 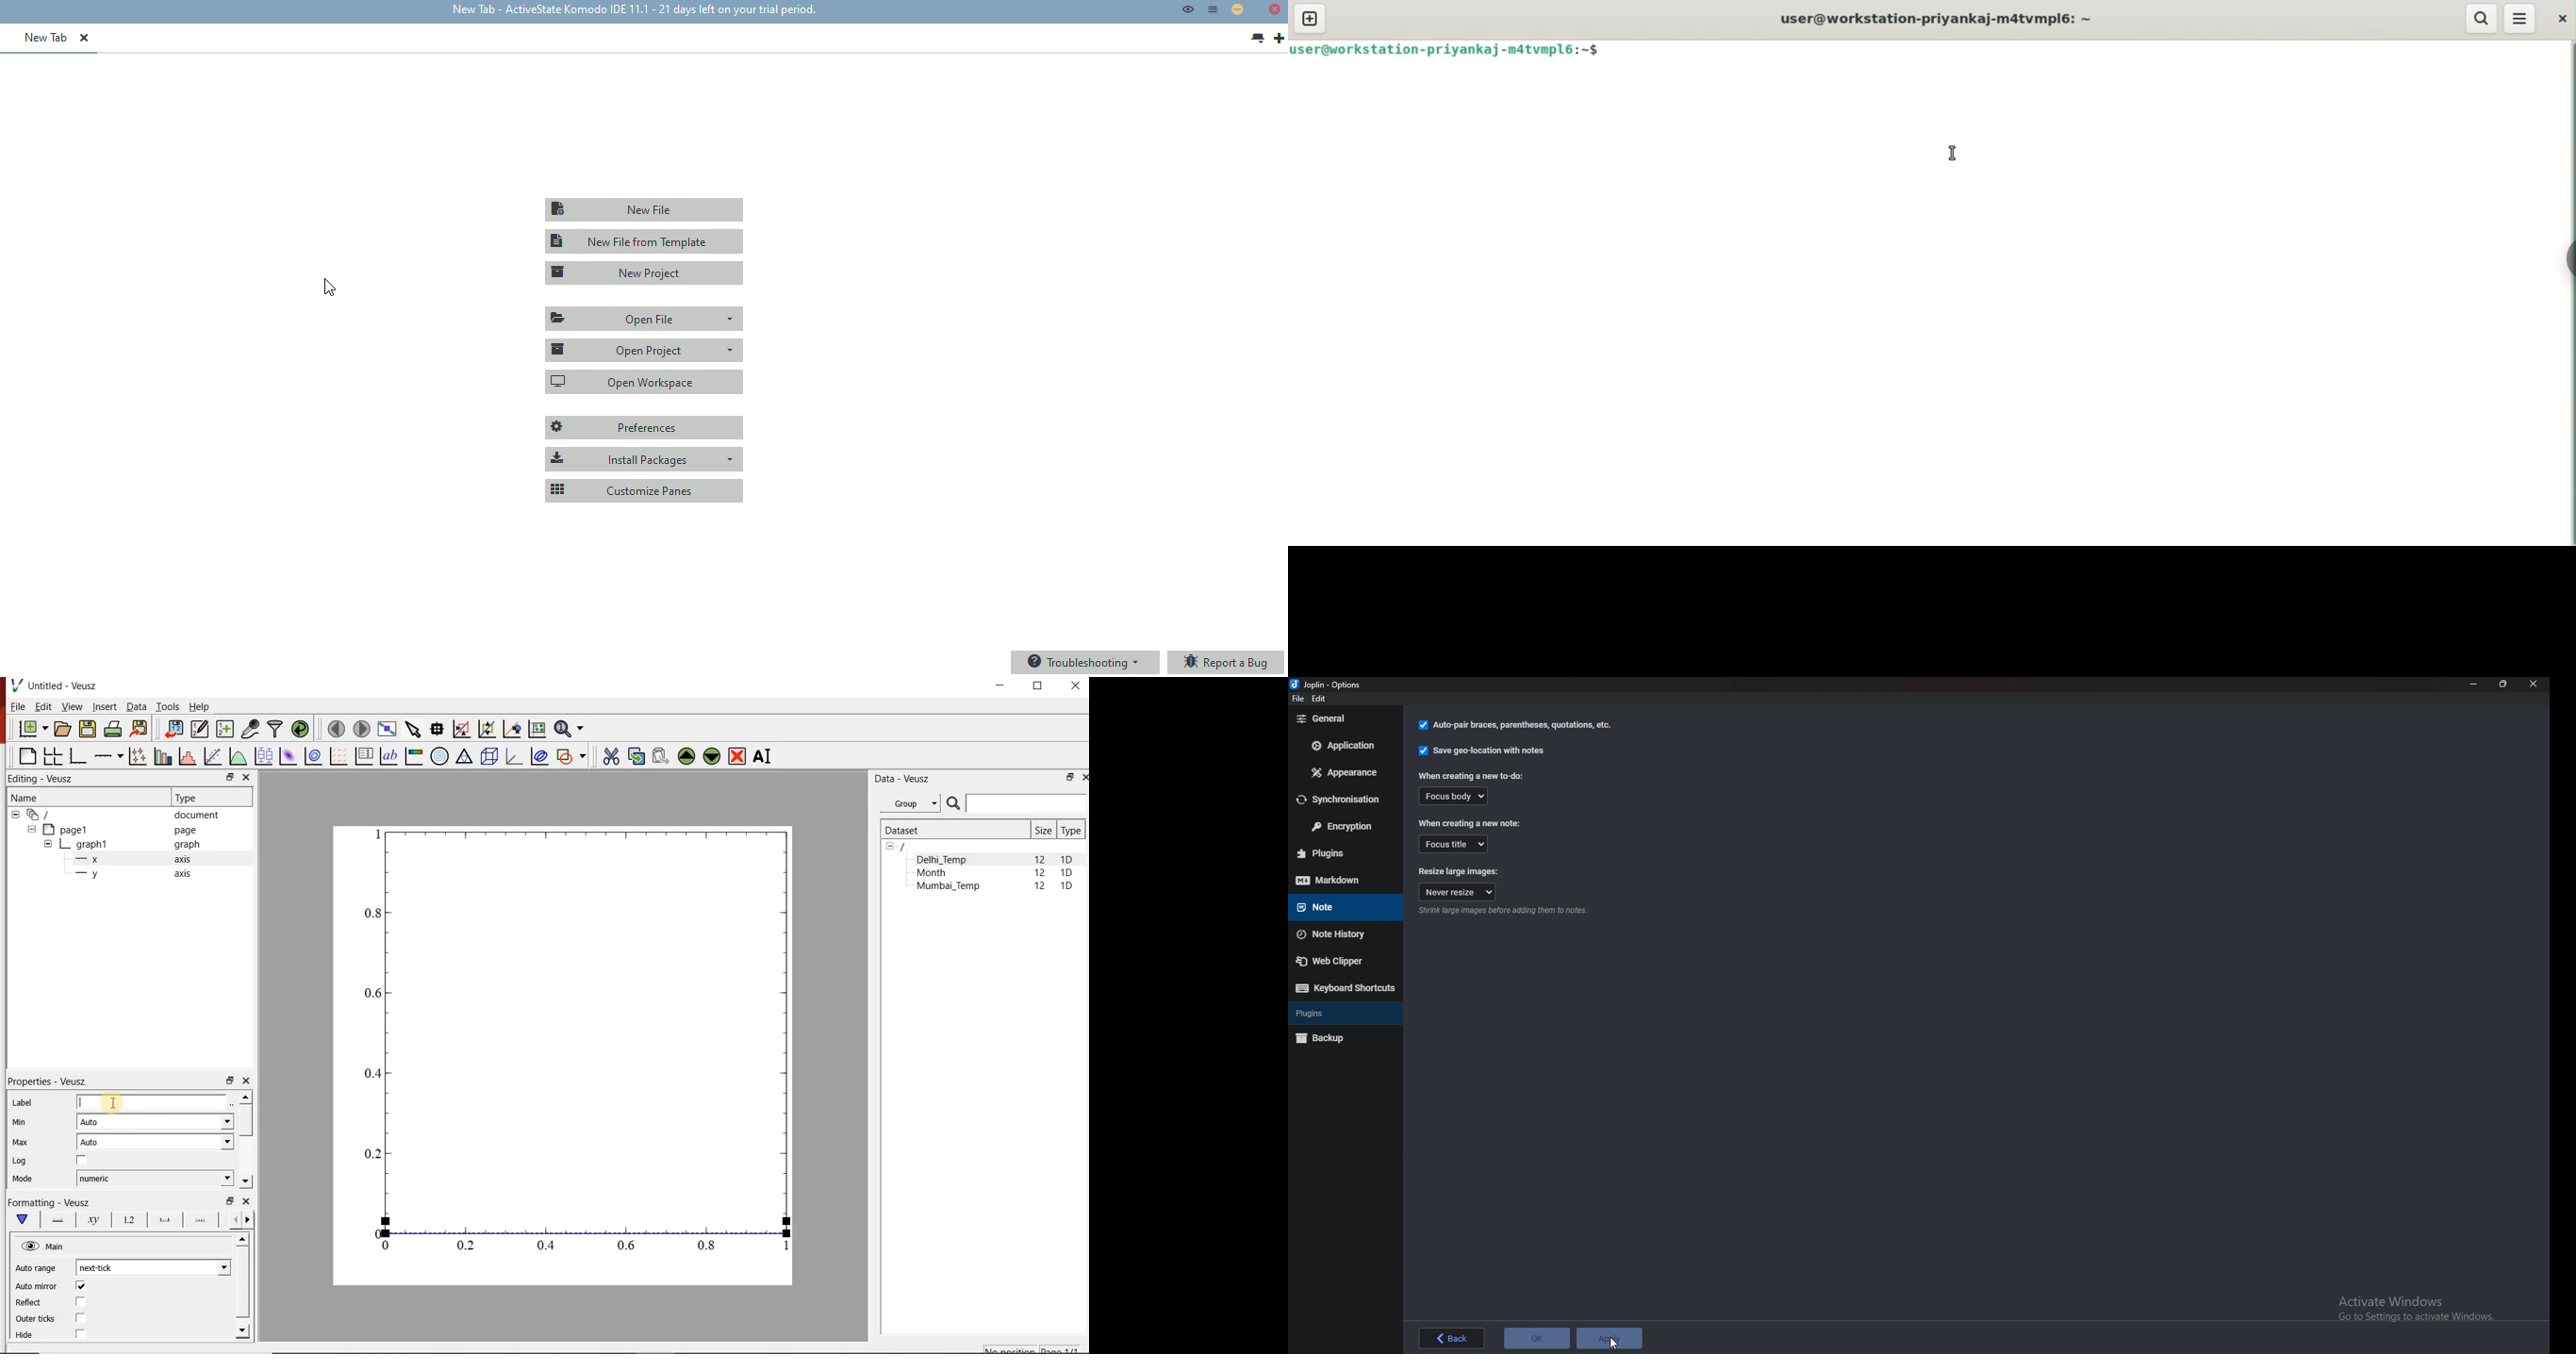 What do you see at coordinates (155, 1178) in the screenshot?
I see `numeric` at bounding box center [155, 1178].